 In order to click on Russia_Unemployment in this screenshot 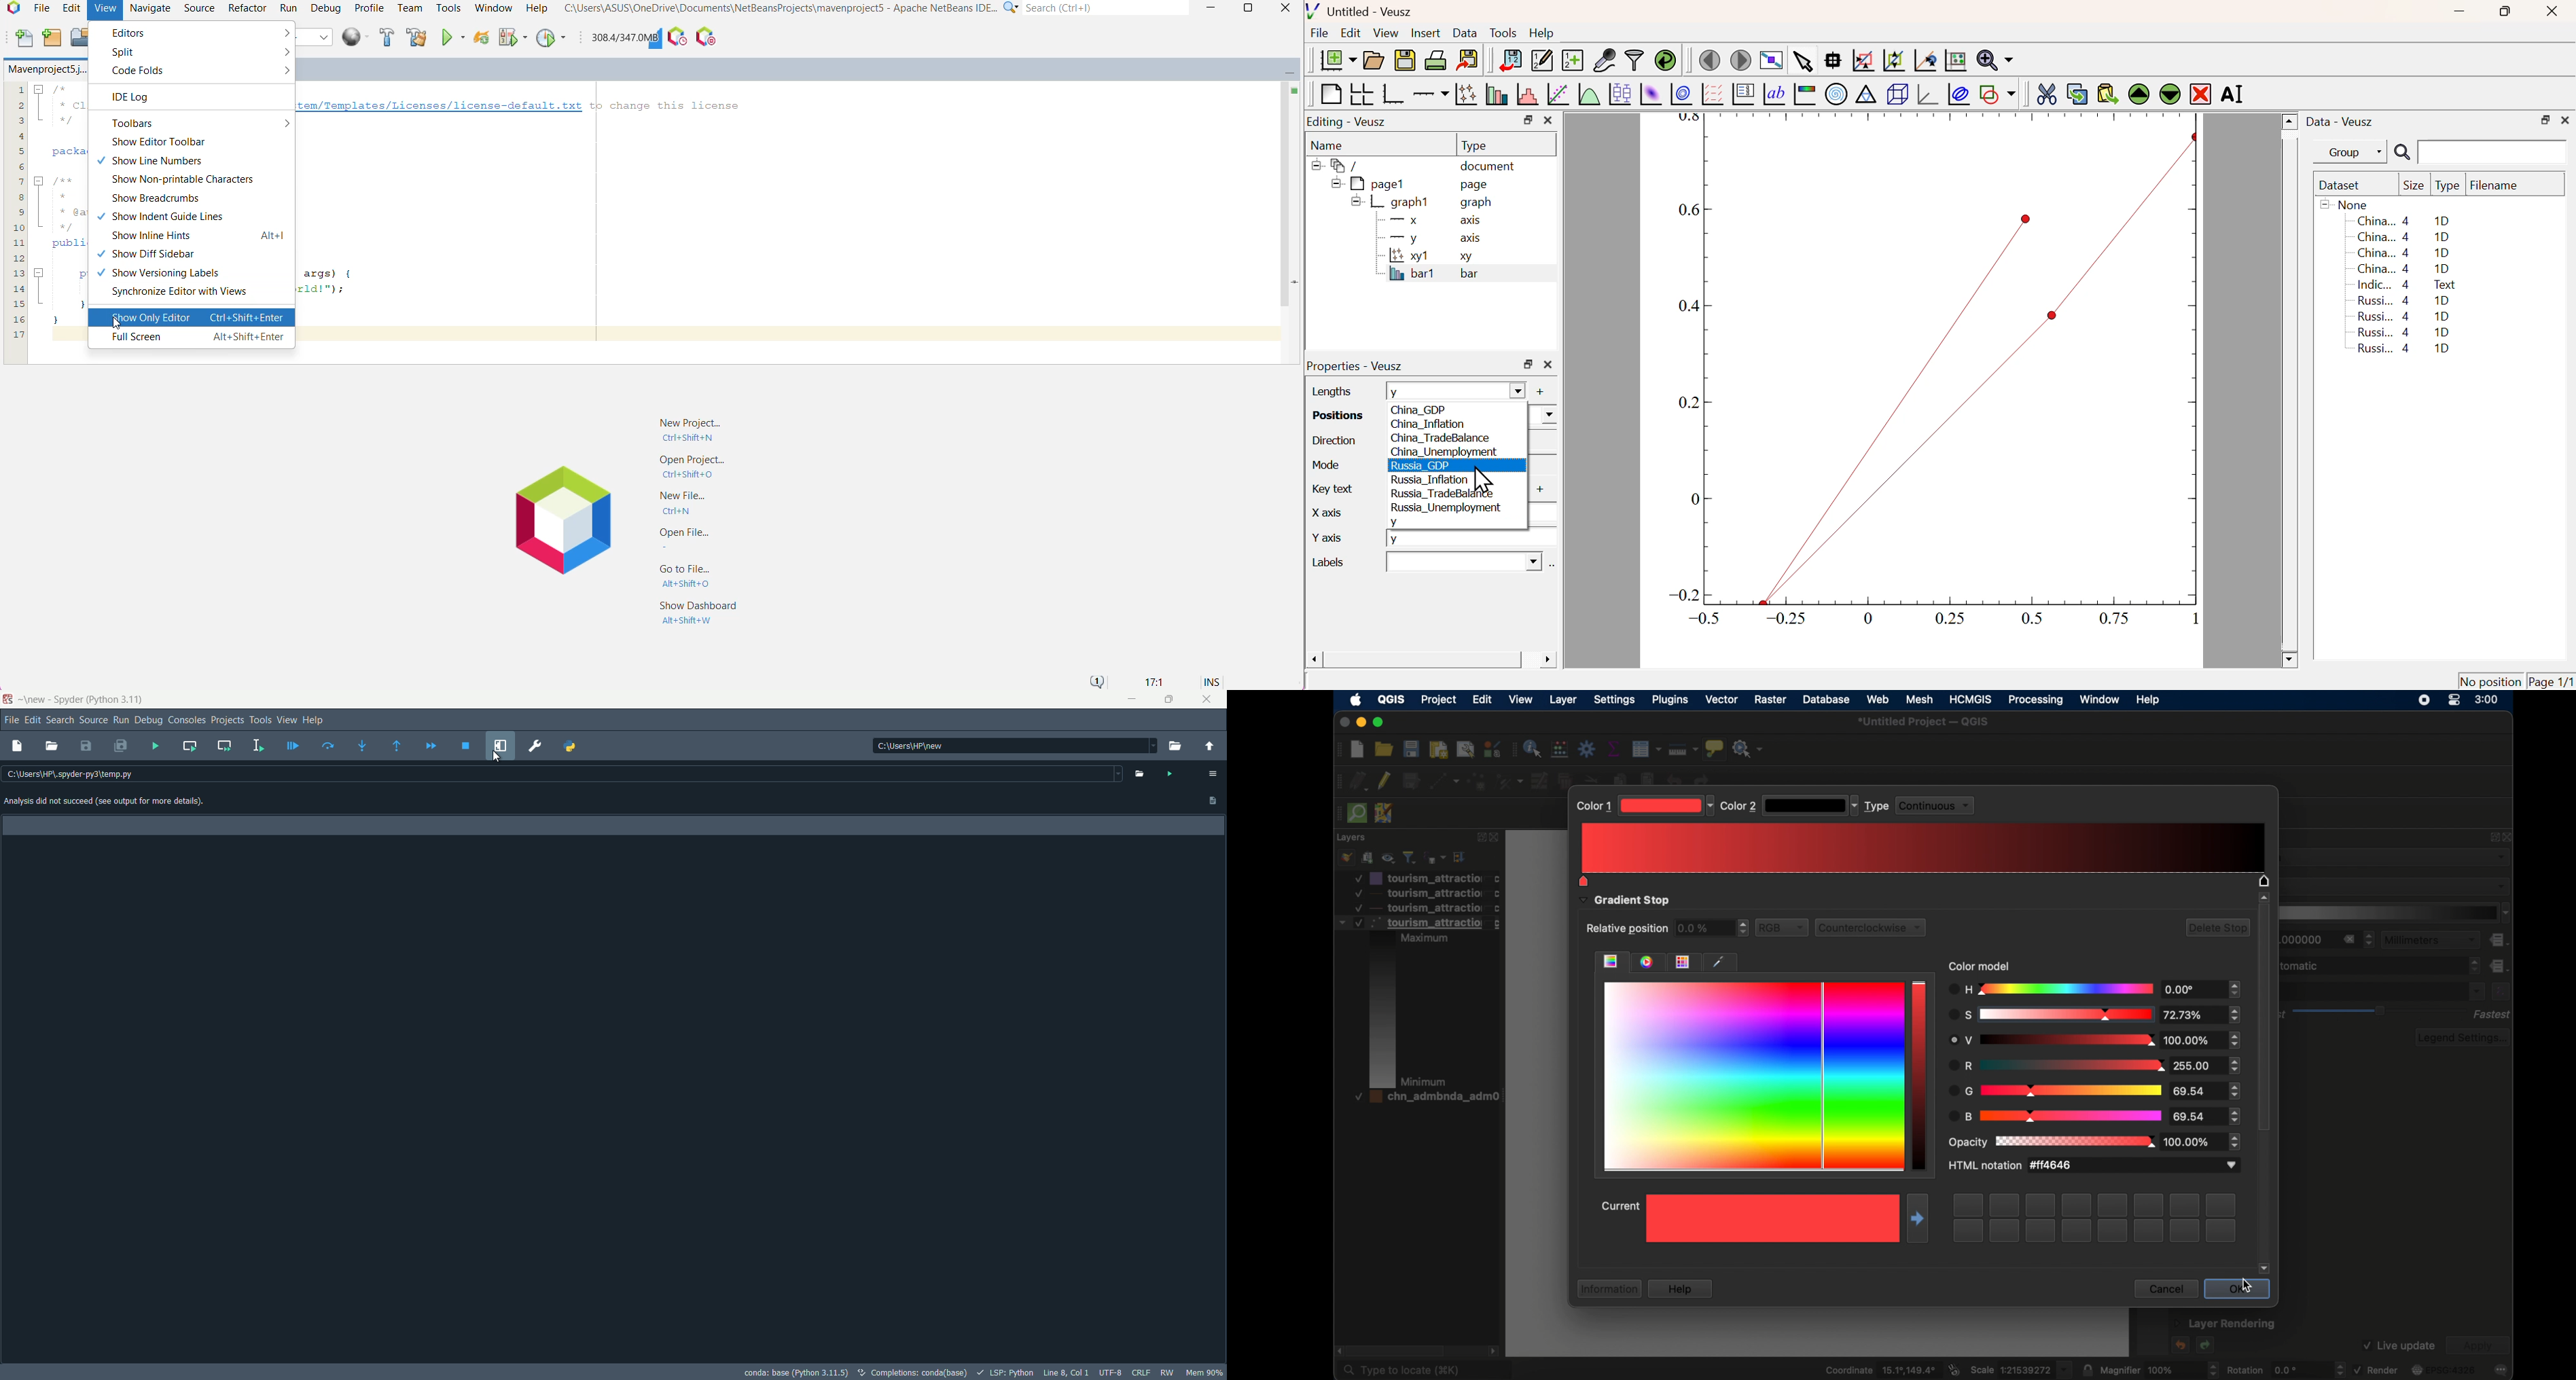, I will do `click(1445, 508)`.